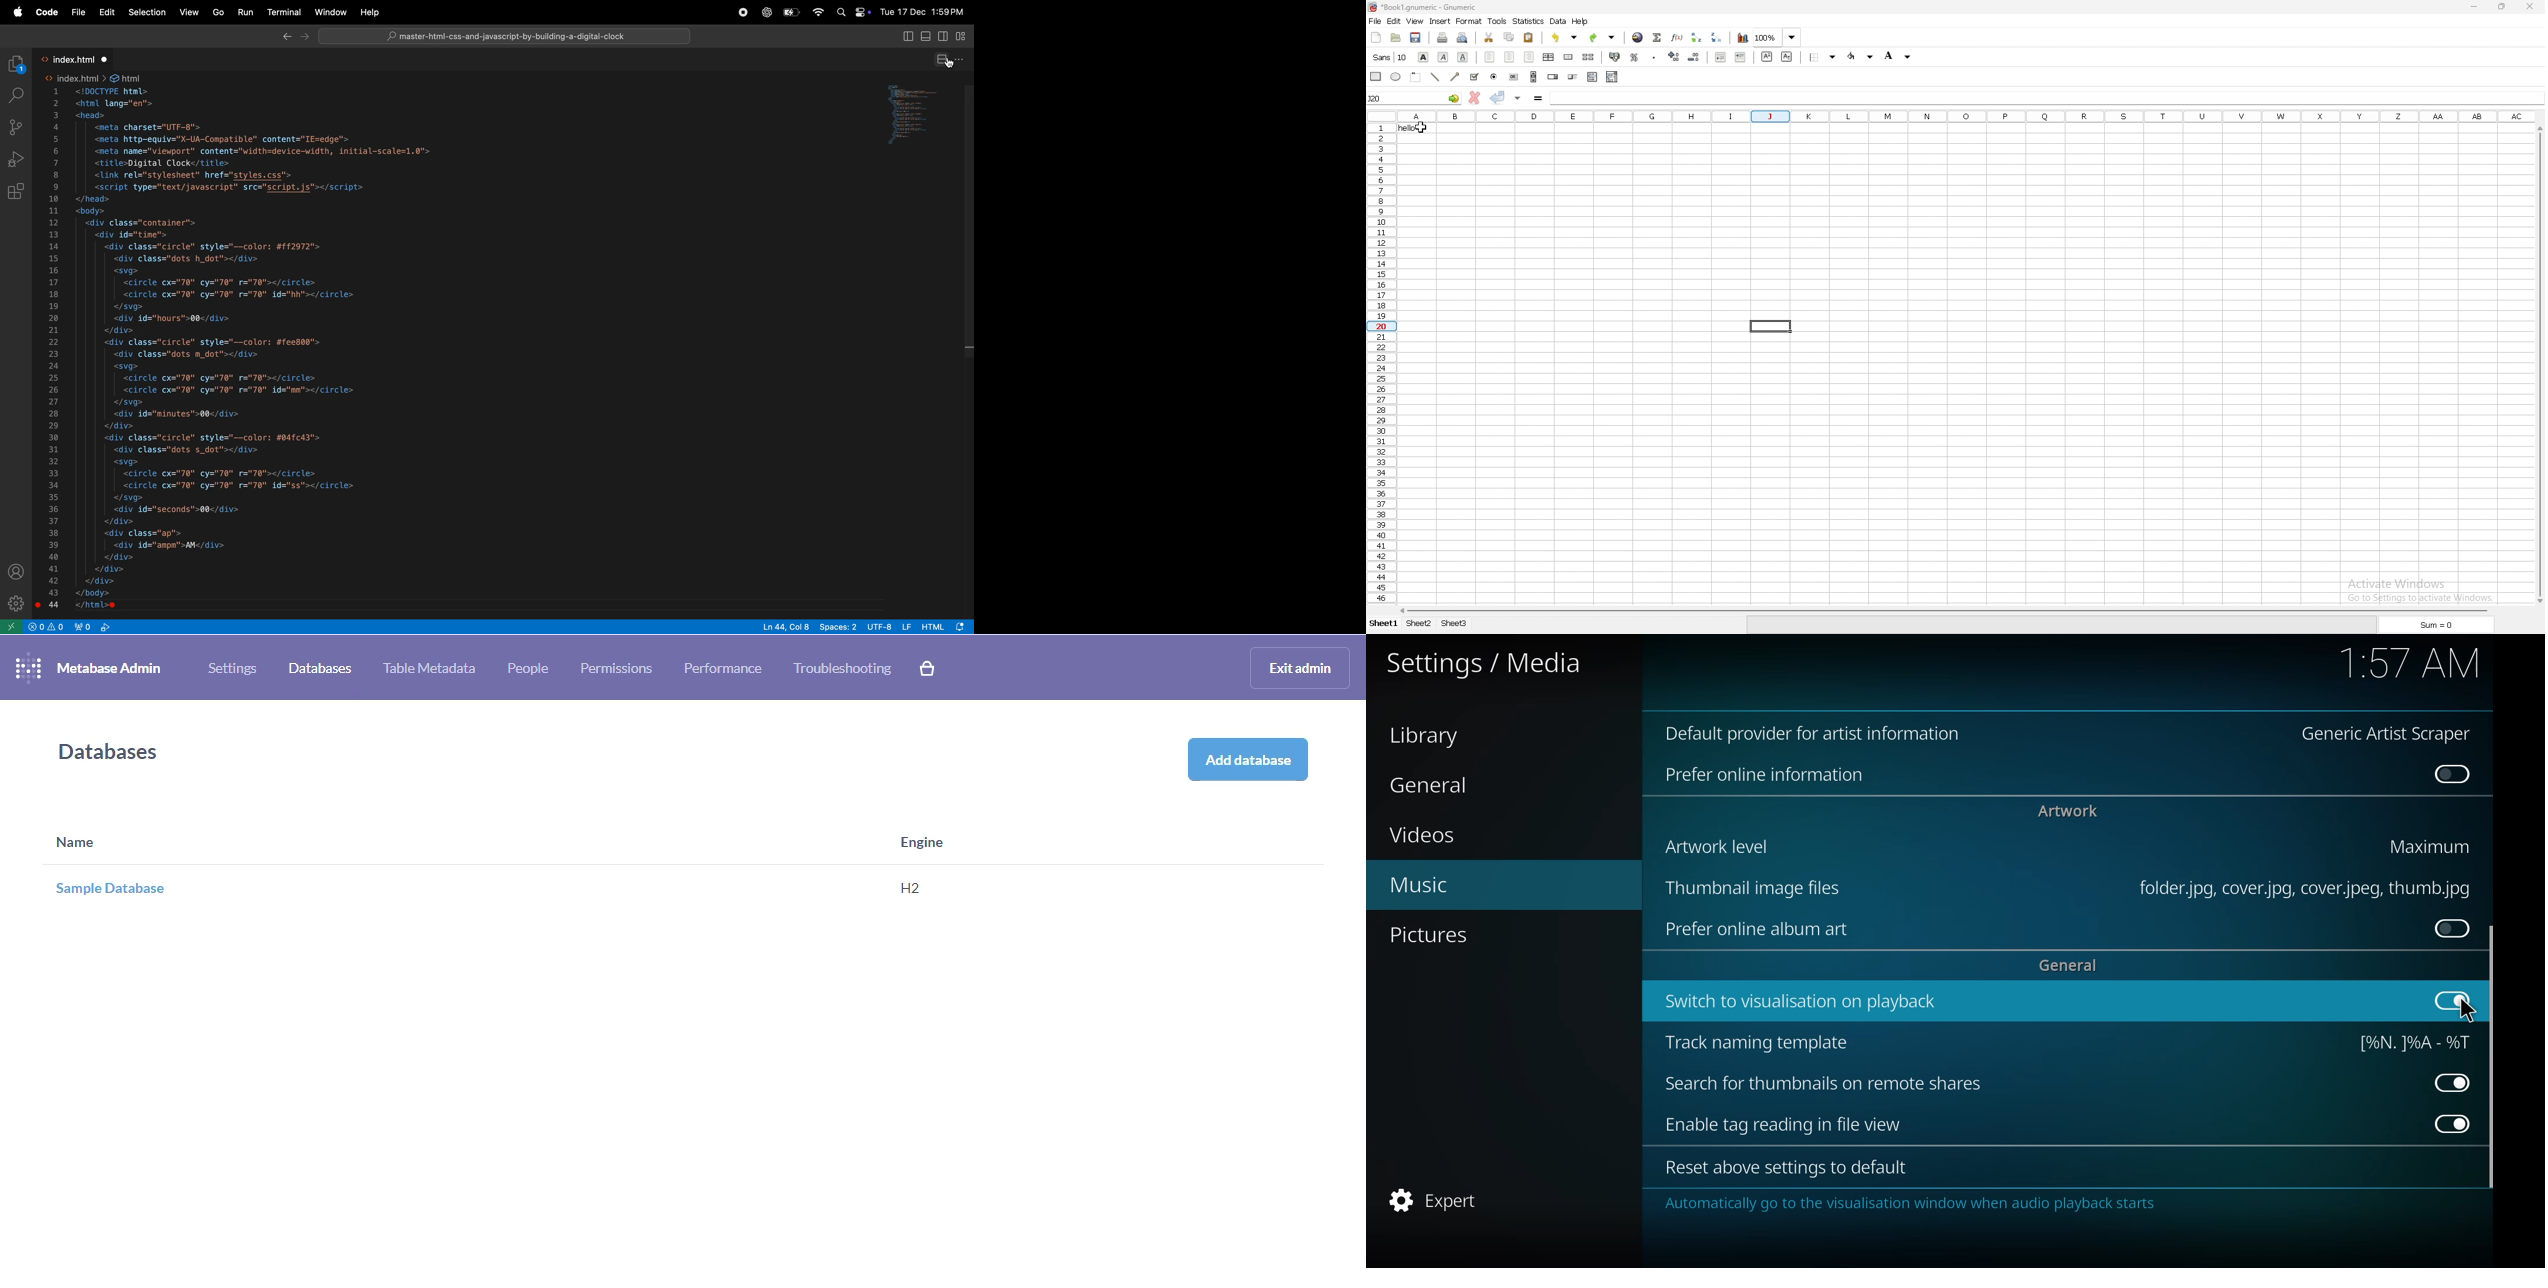 The height and width of the screenshot is (1288, 2548). Describe the element at coordinates (319, 668) in the screenshot. I see `databases` at that location.